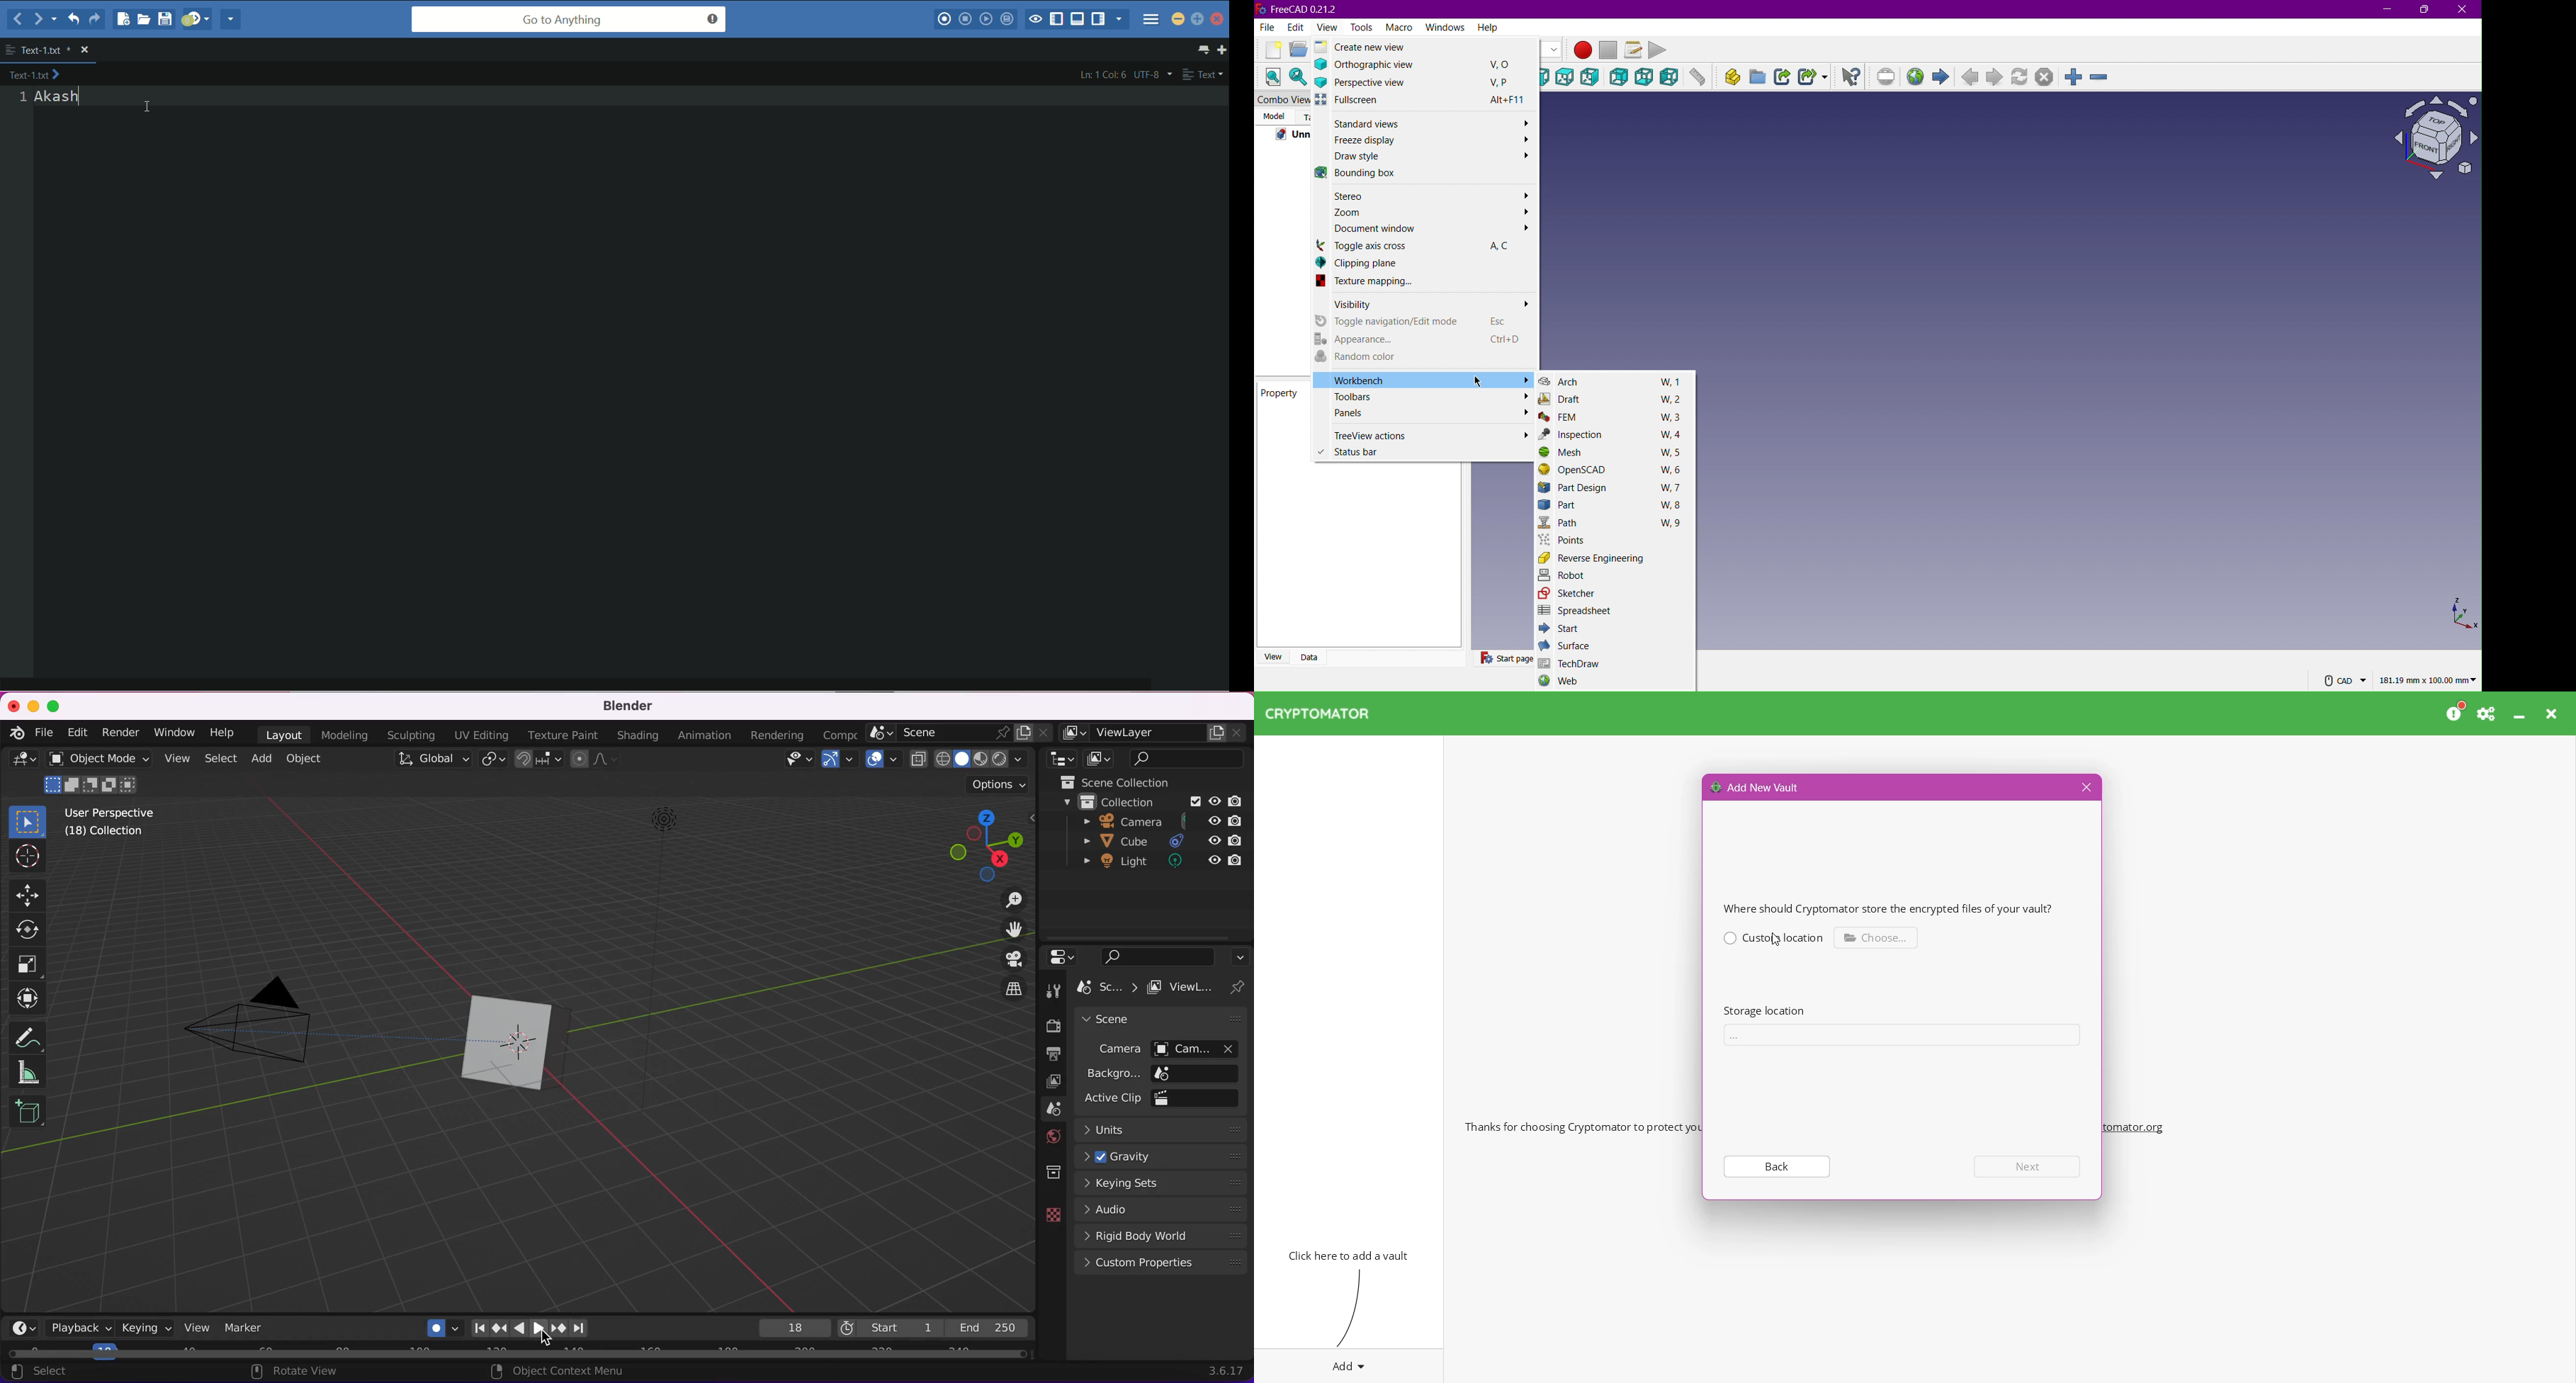 The image size is (2576, 1400). I want to click on Open, so click(1300, 49).